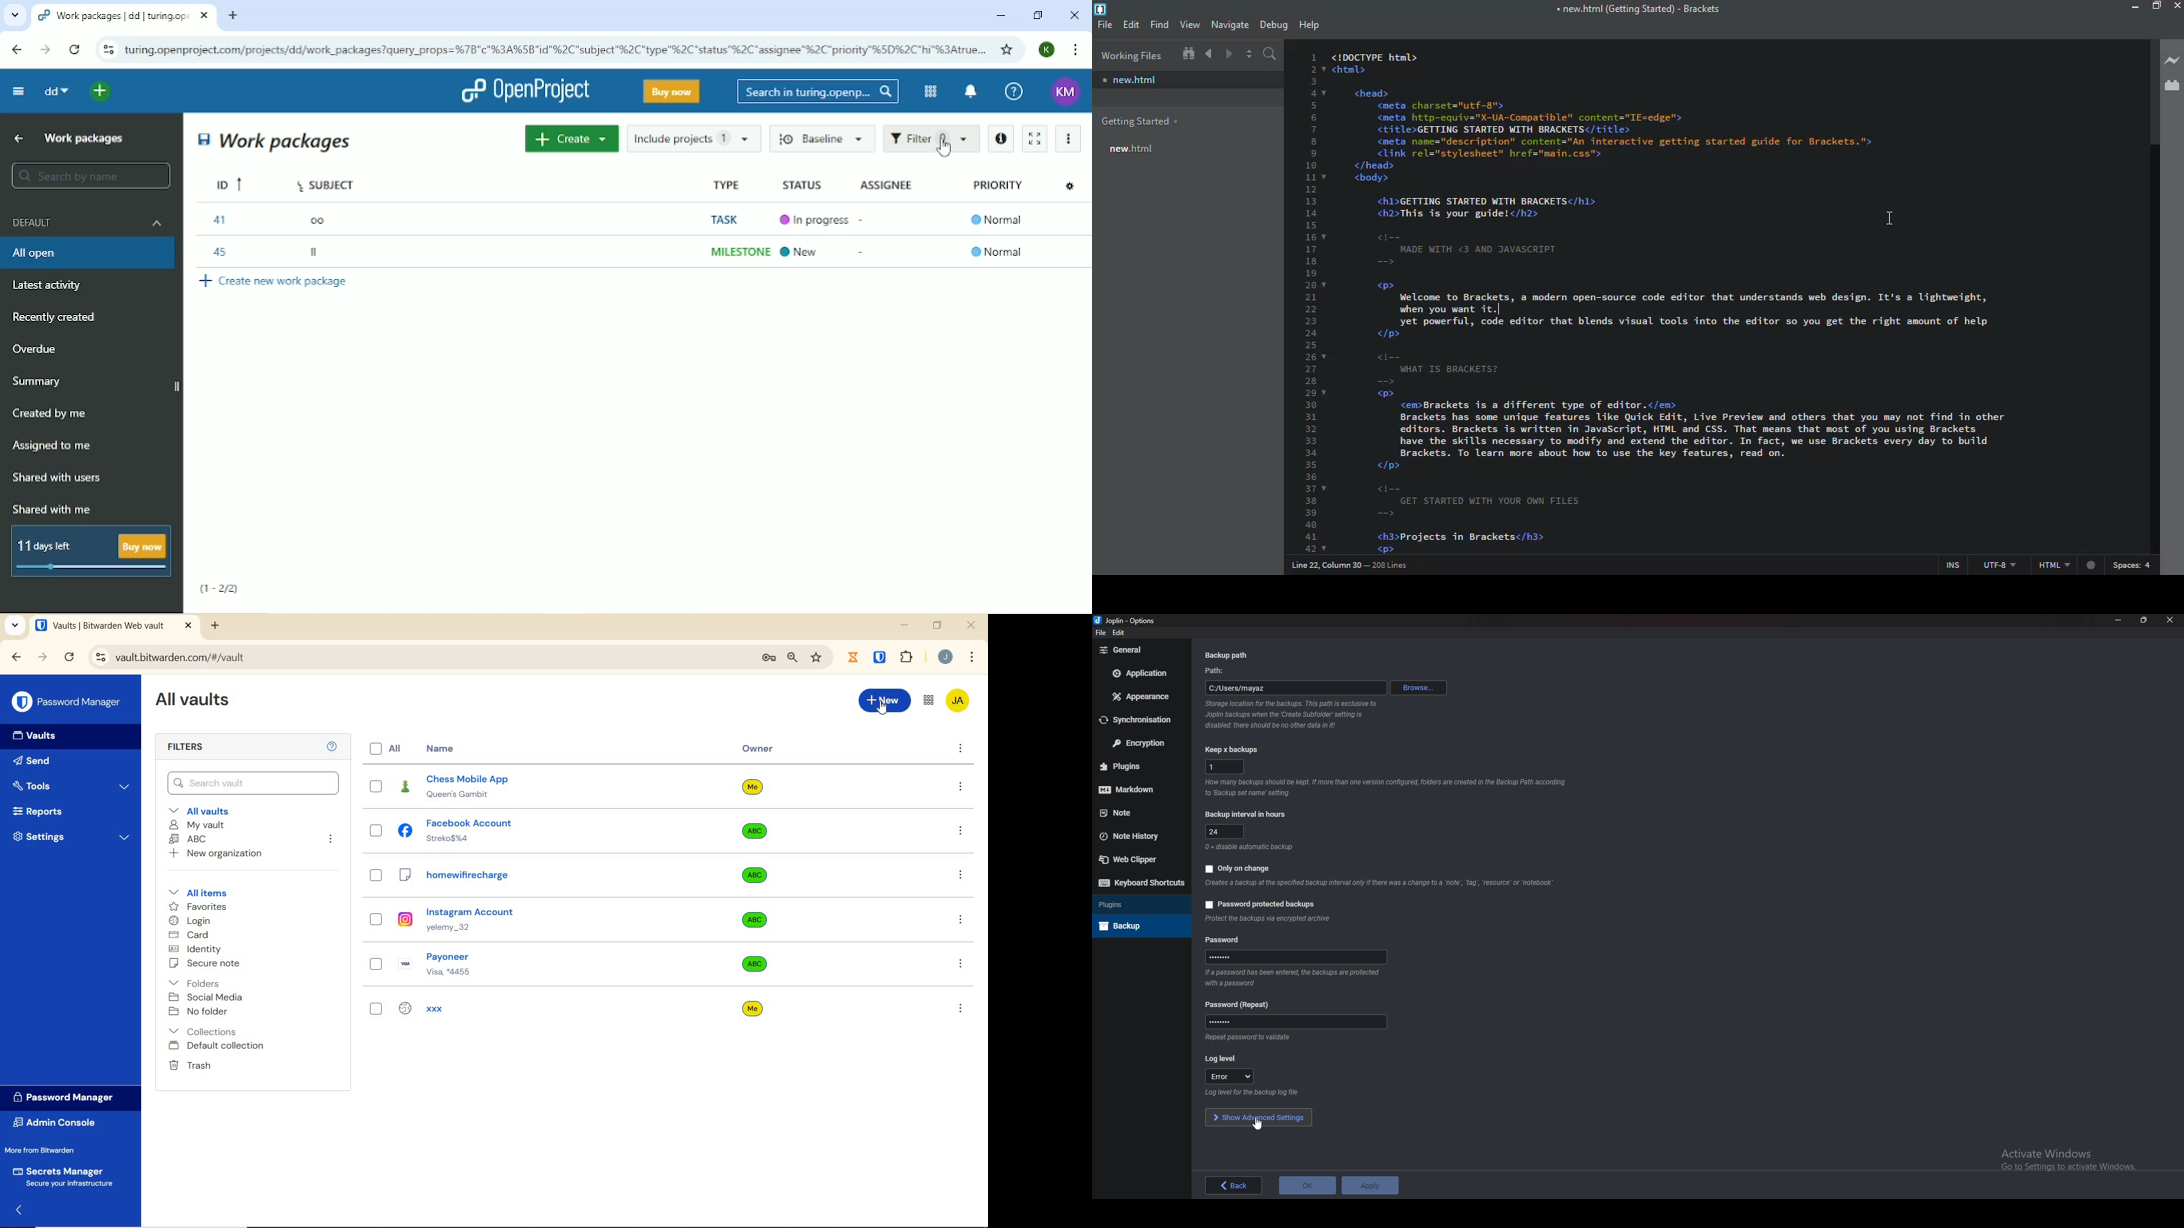 The image size is (2184, 1232). I want to click on Only on change, so click(1240, 869).